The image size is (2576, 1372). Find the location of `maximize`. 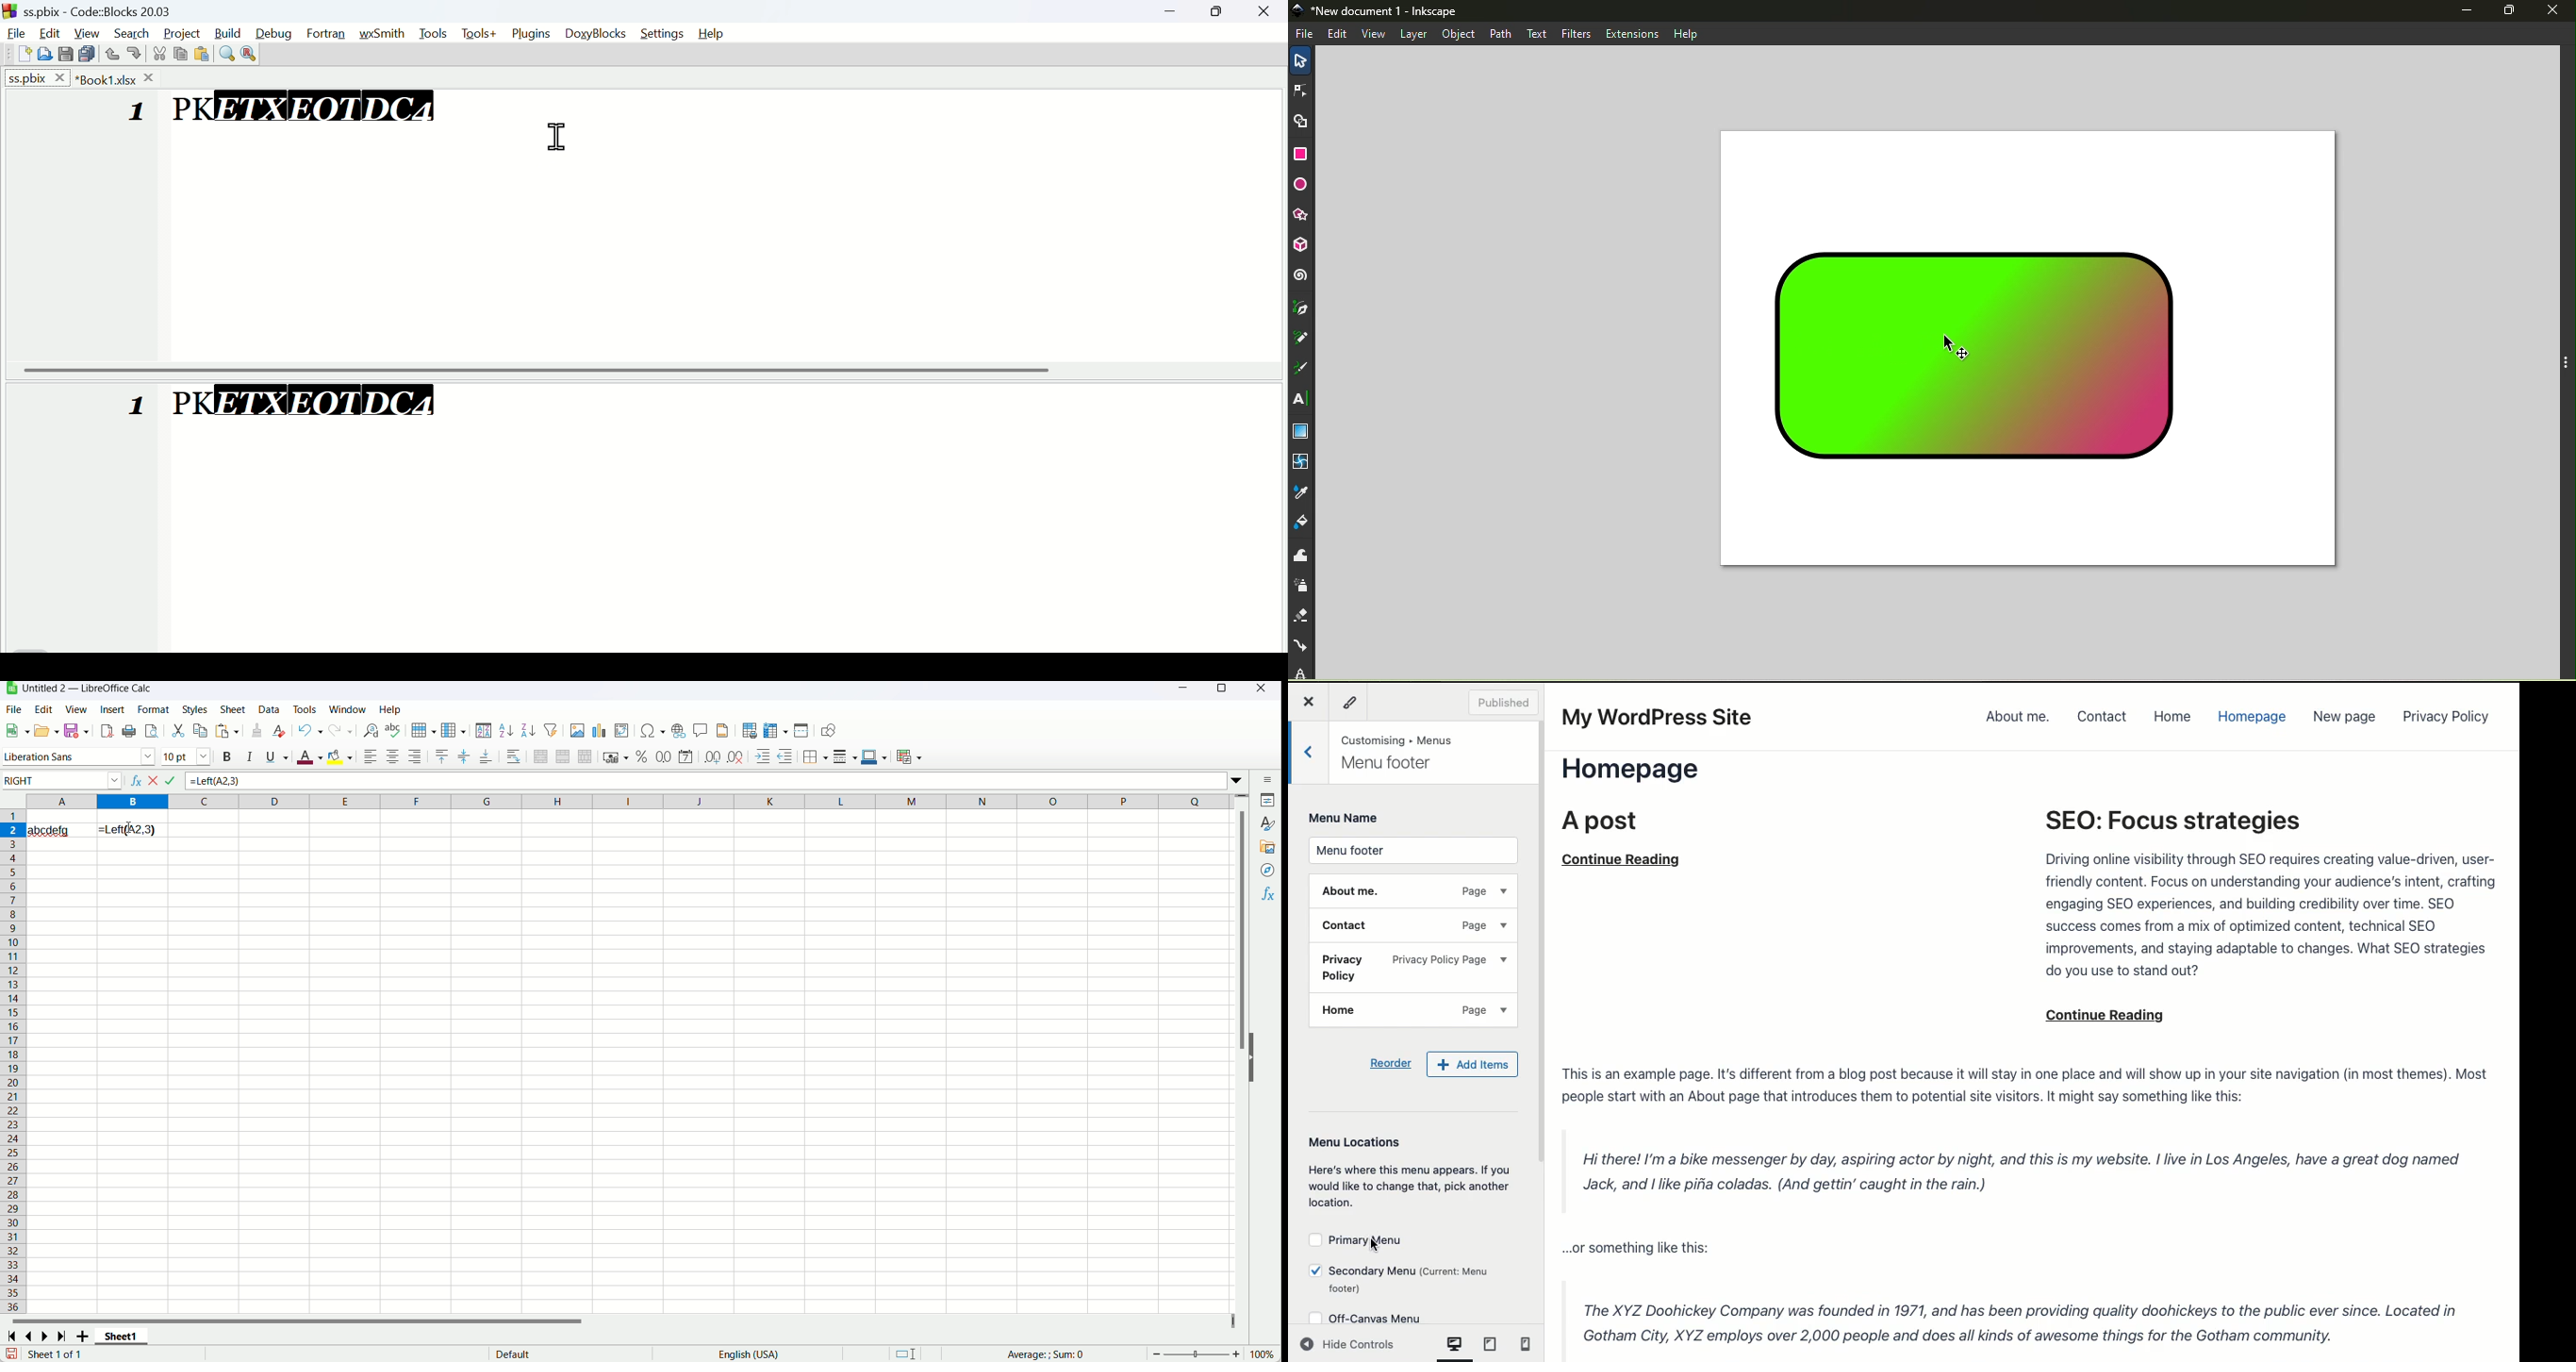

maximize is located at coordinates (1219, 689).